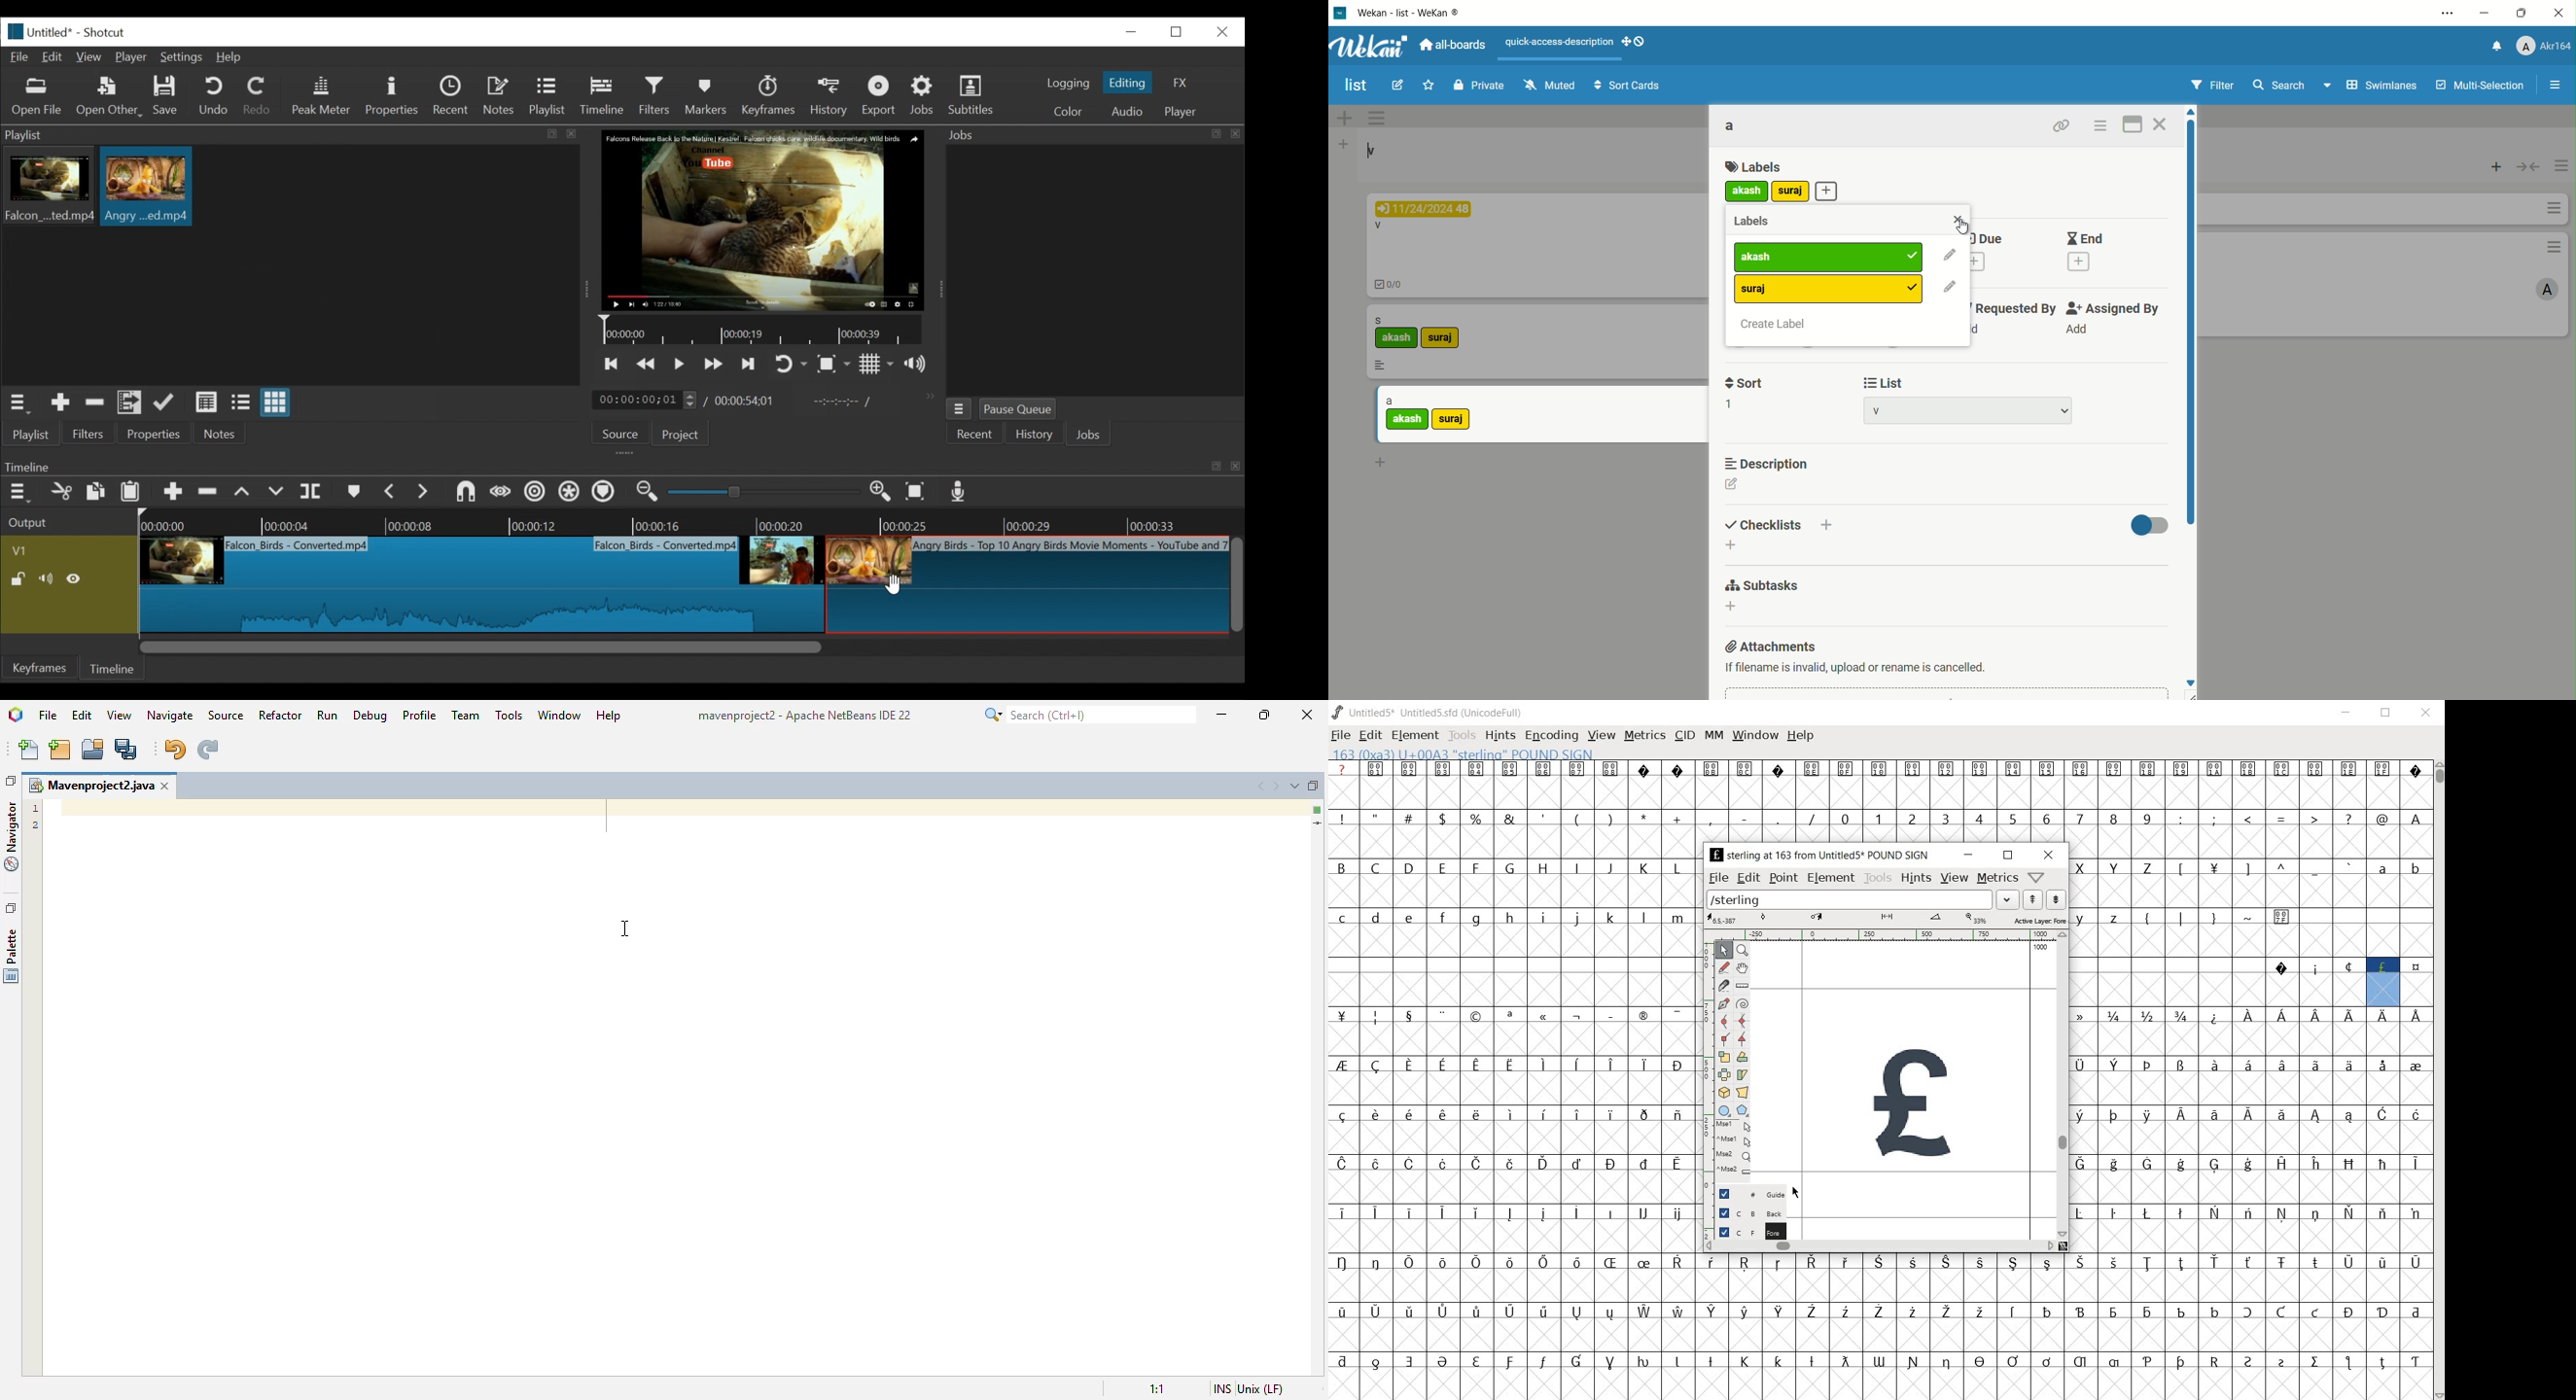  What do you see at coordinates (1610, 1066) in the screenshot?
I see `Symbol` at bounding box center [1610, 1066].